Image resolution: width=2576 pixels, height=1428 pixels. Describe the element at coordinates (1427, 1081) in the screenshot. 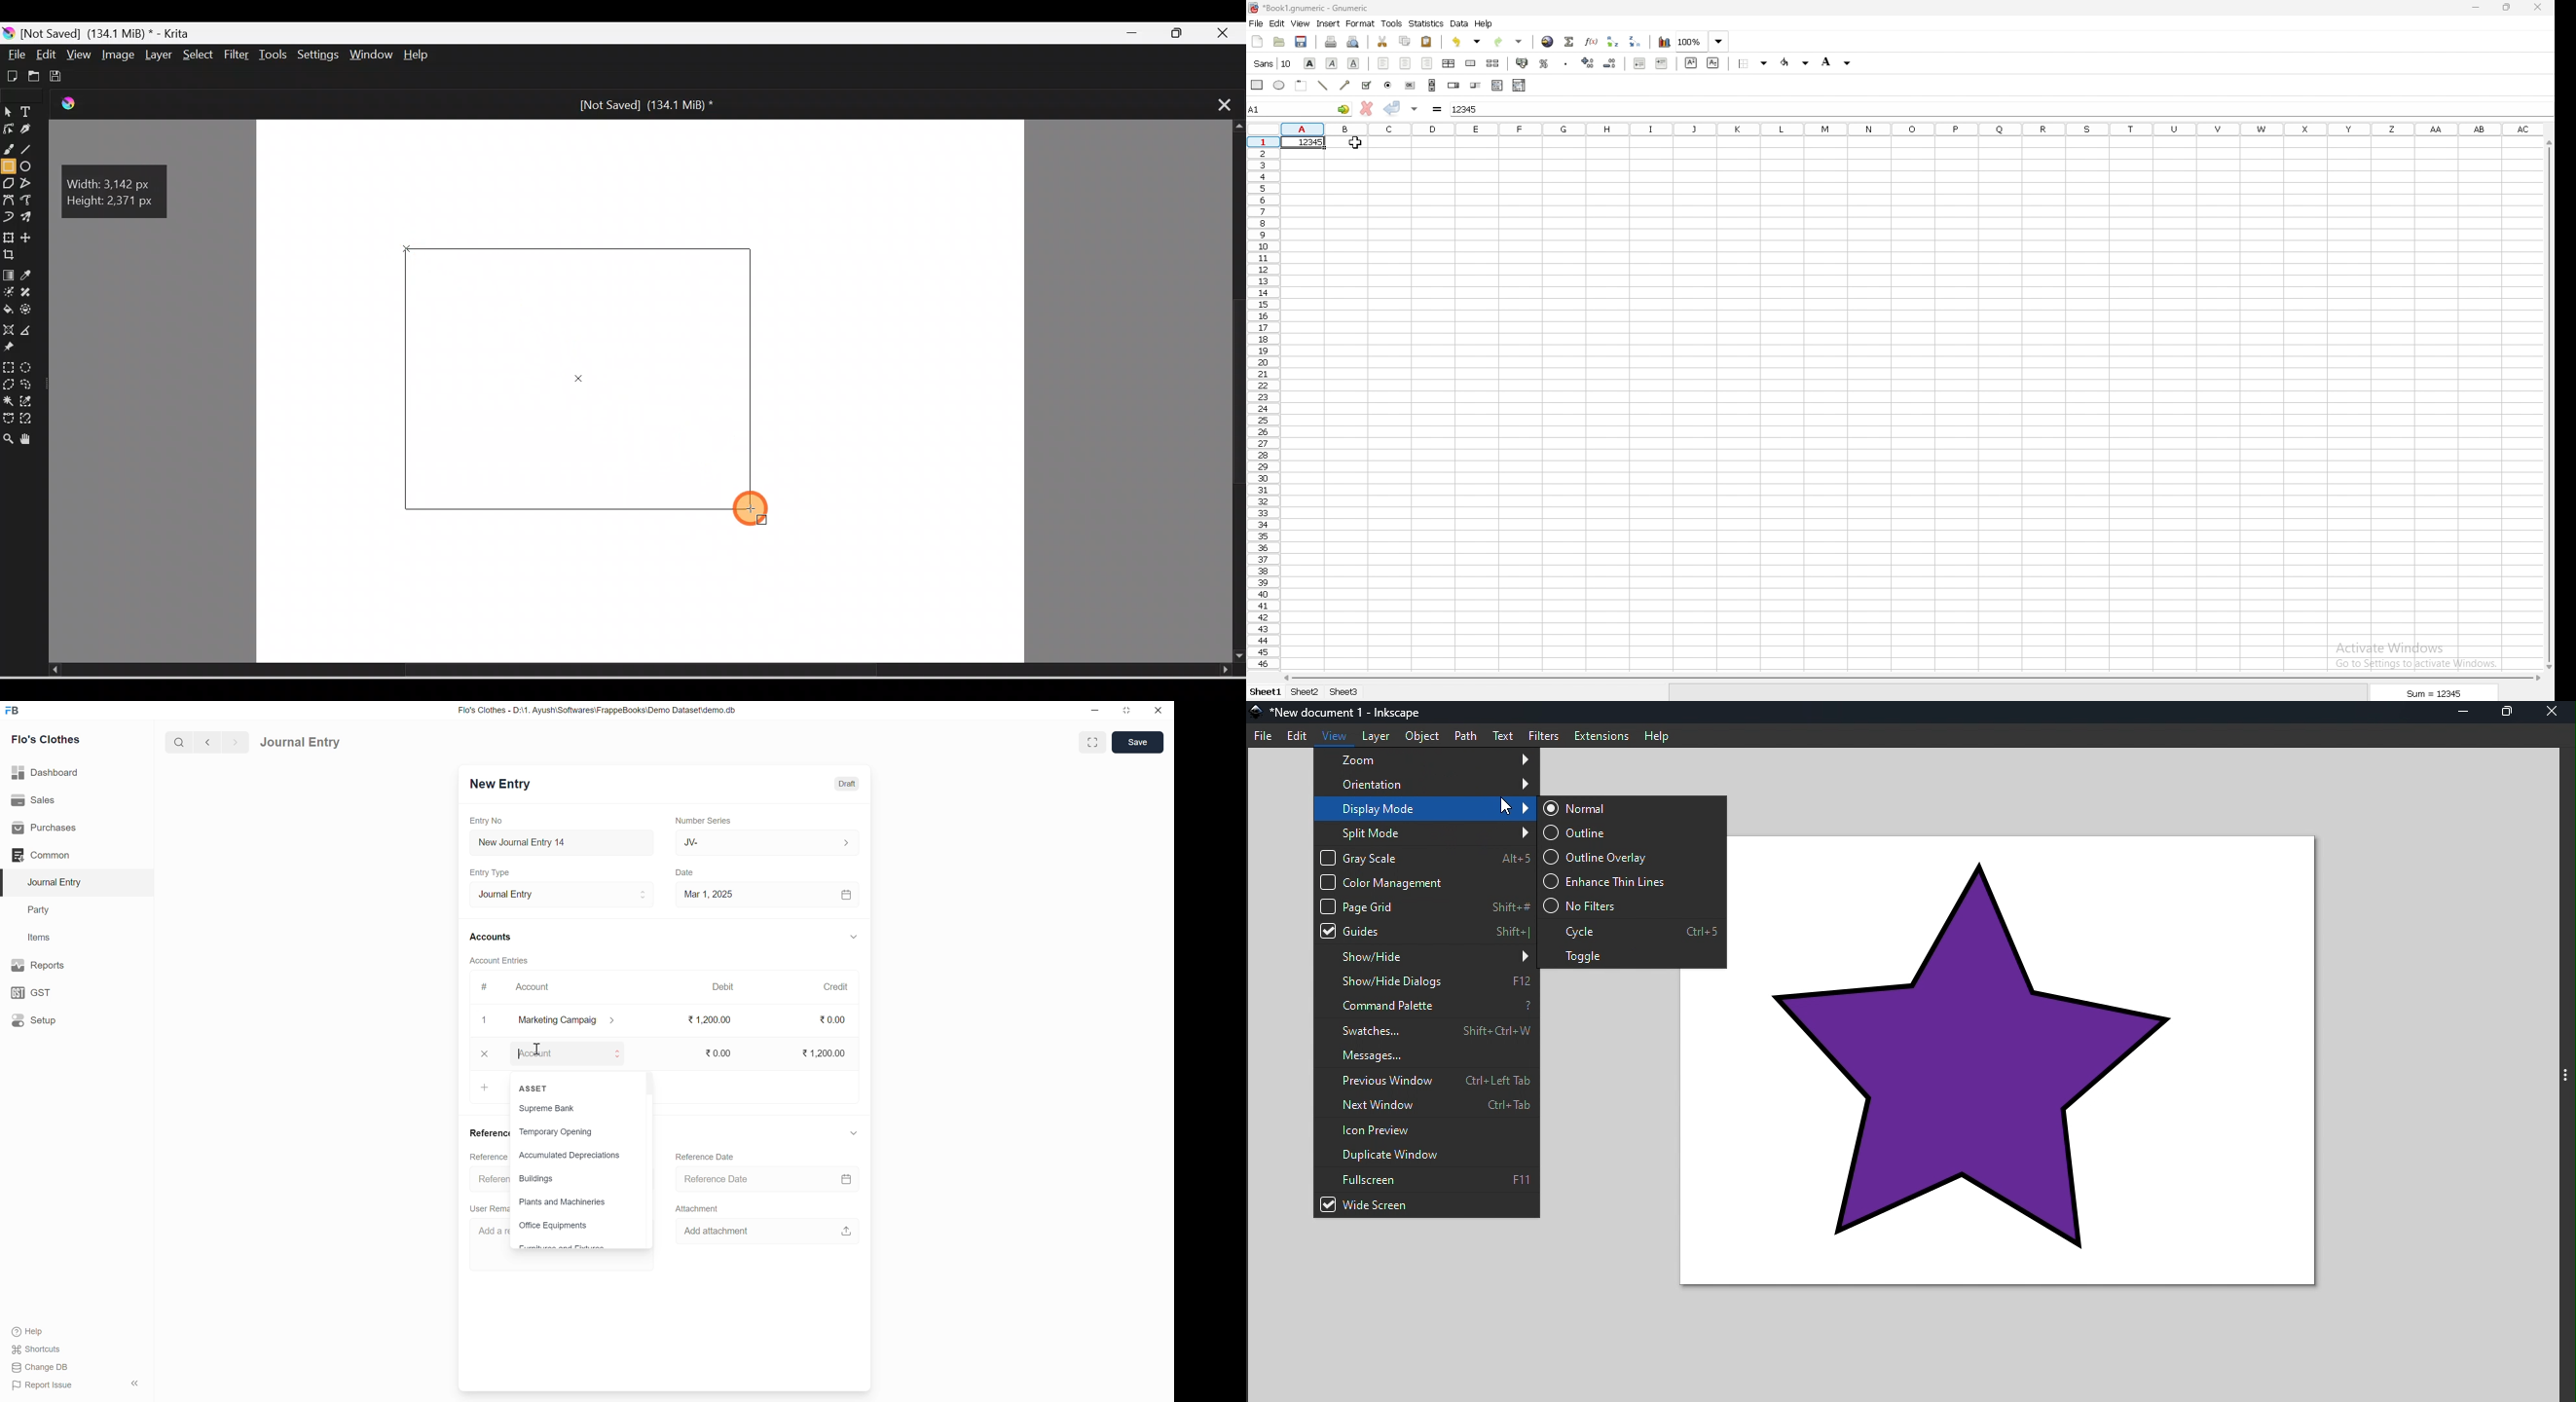

I see `Previous window` at that location.